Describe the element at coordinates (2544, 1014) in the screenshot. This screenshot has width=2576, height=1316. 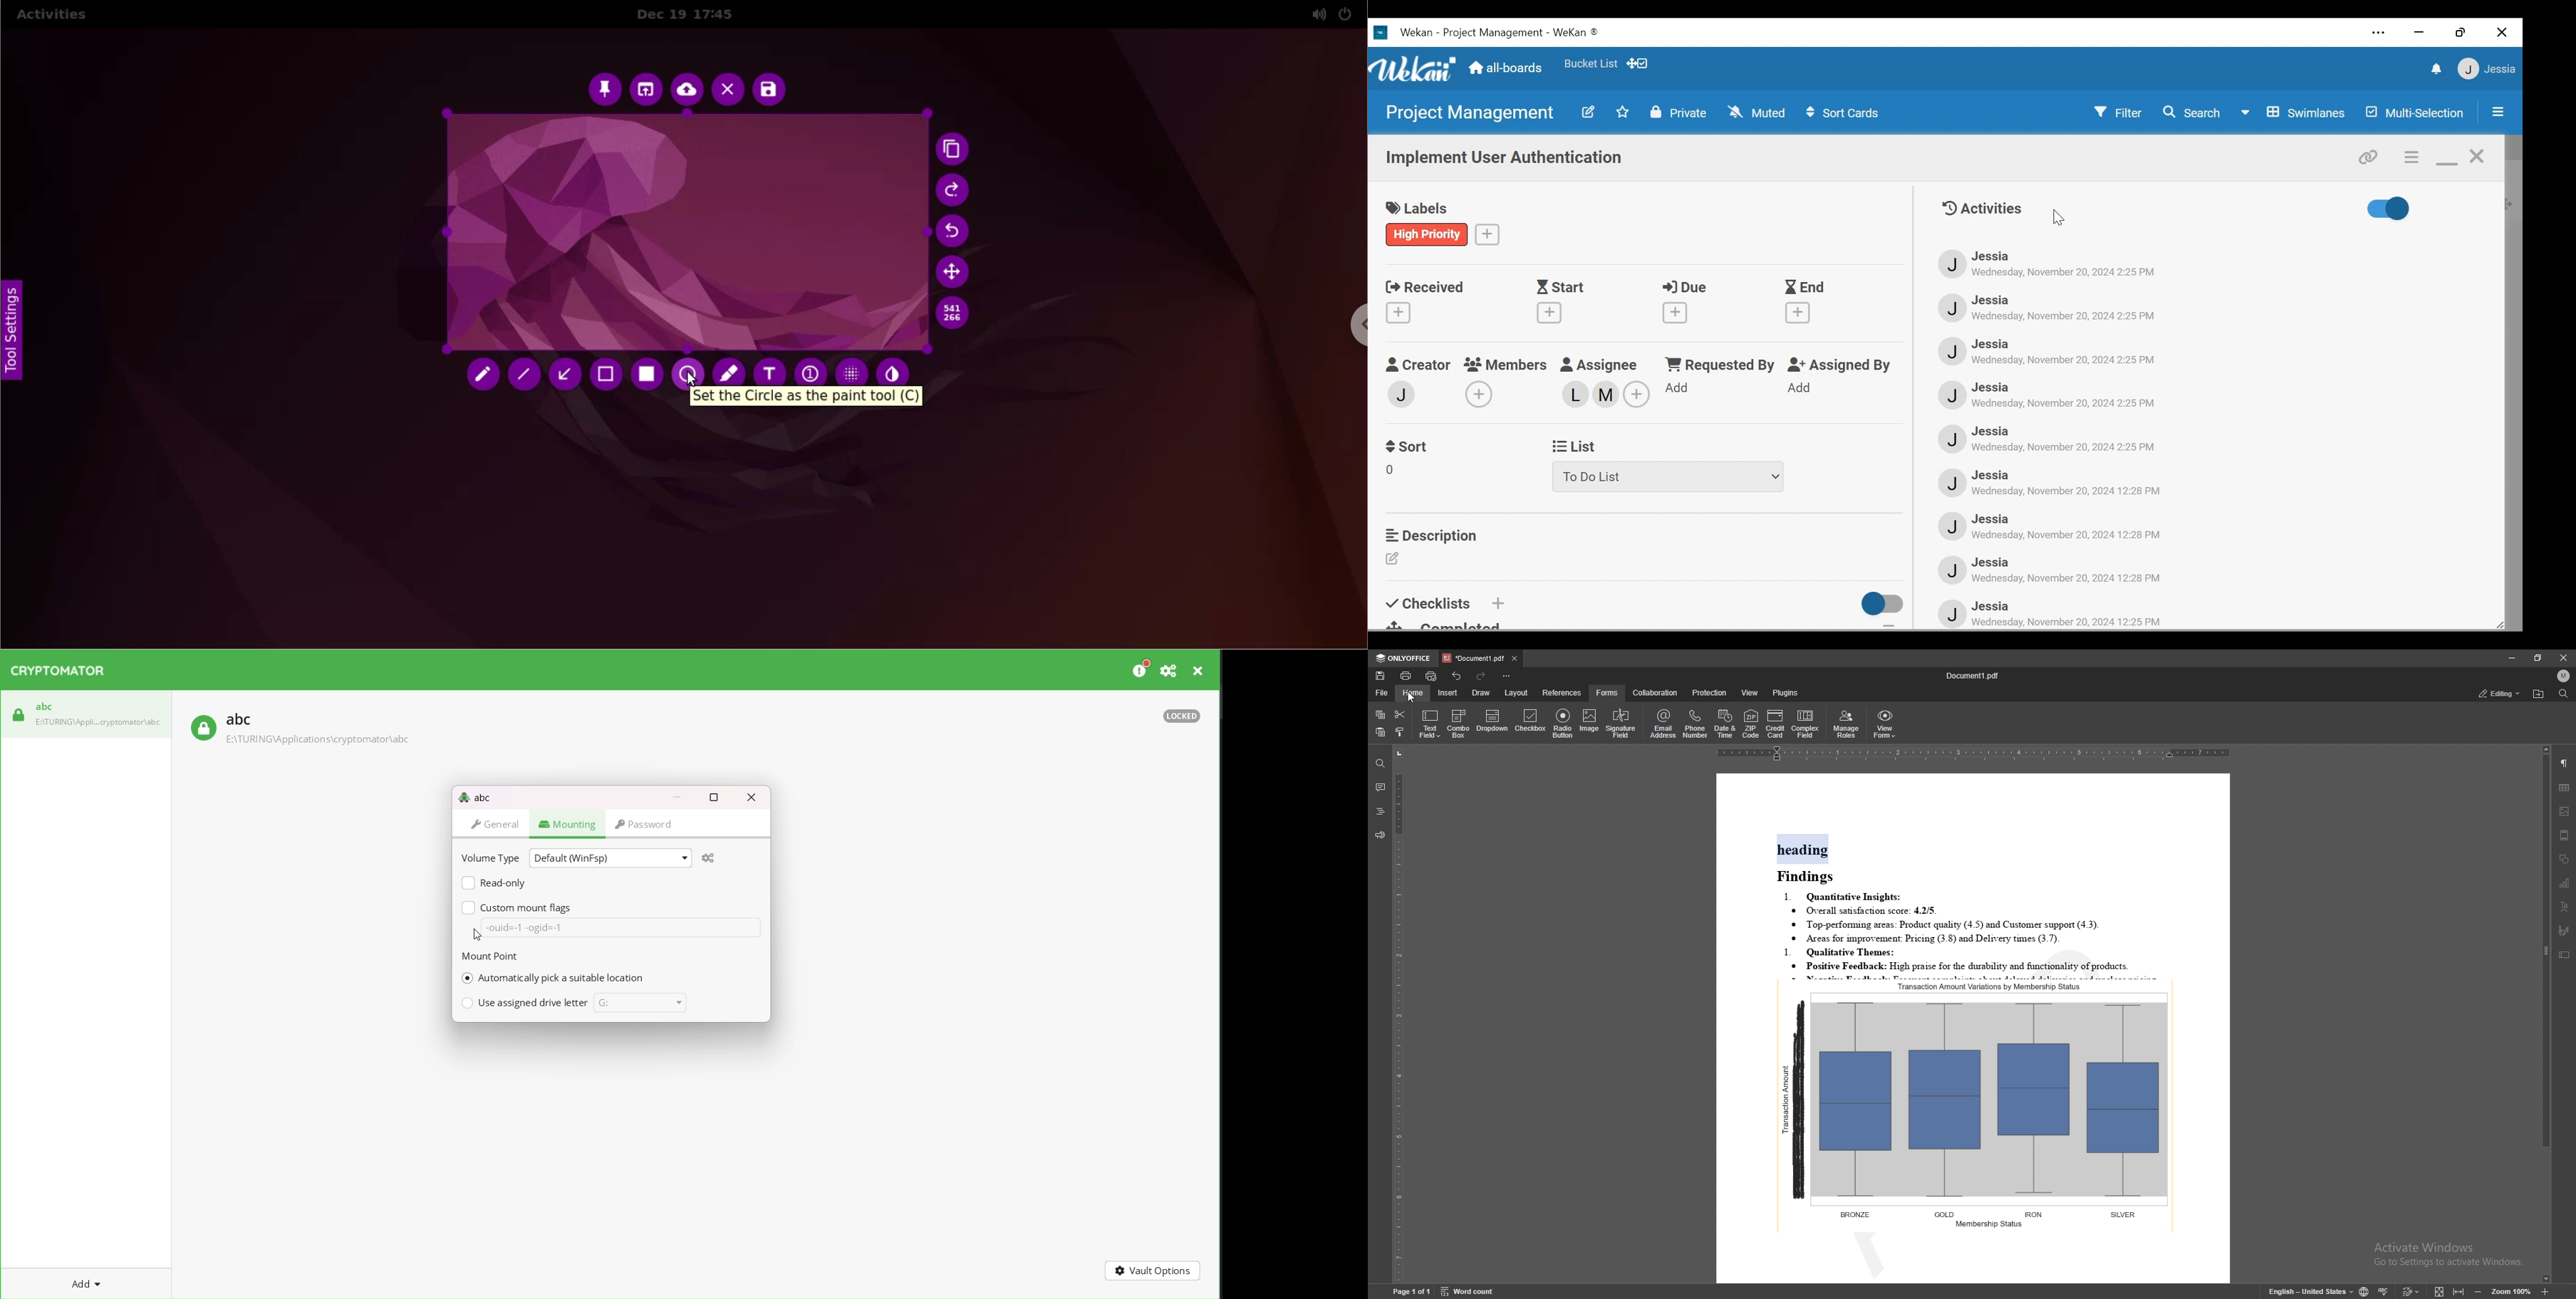
I see `scroll bar` at that location.